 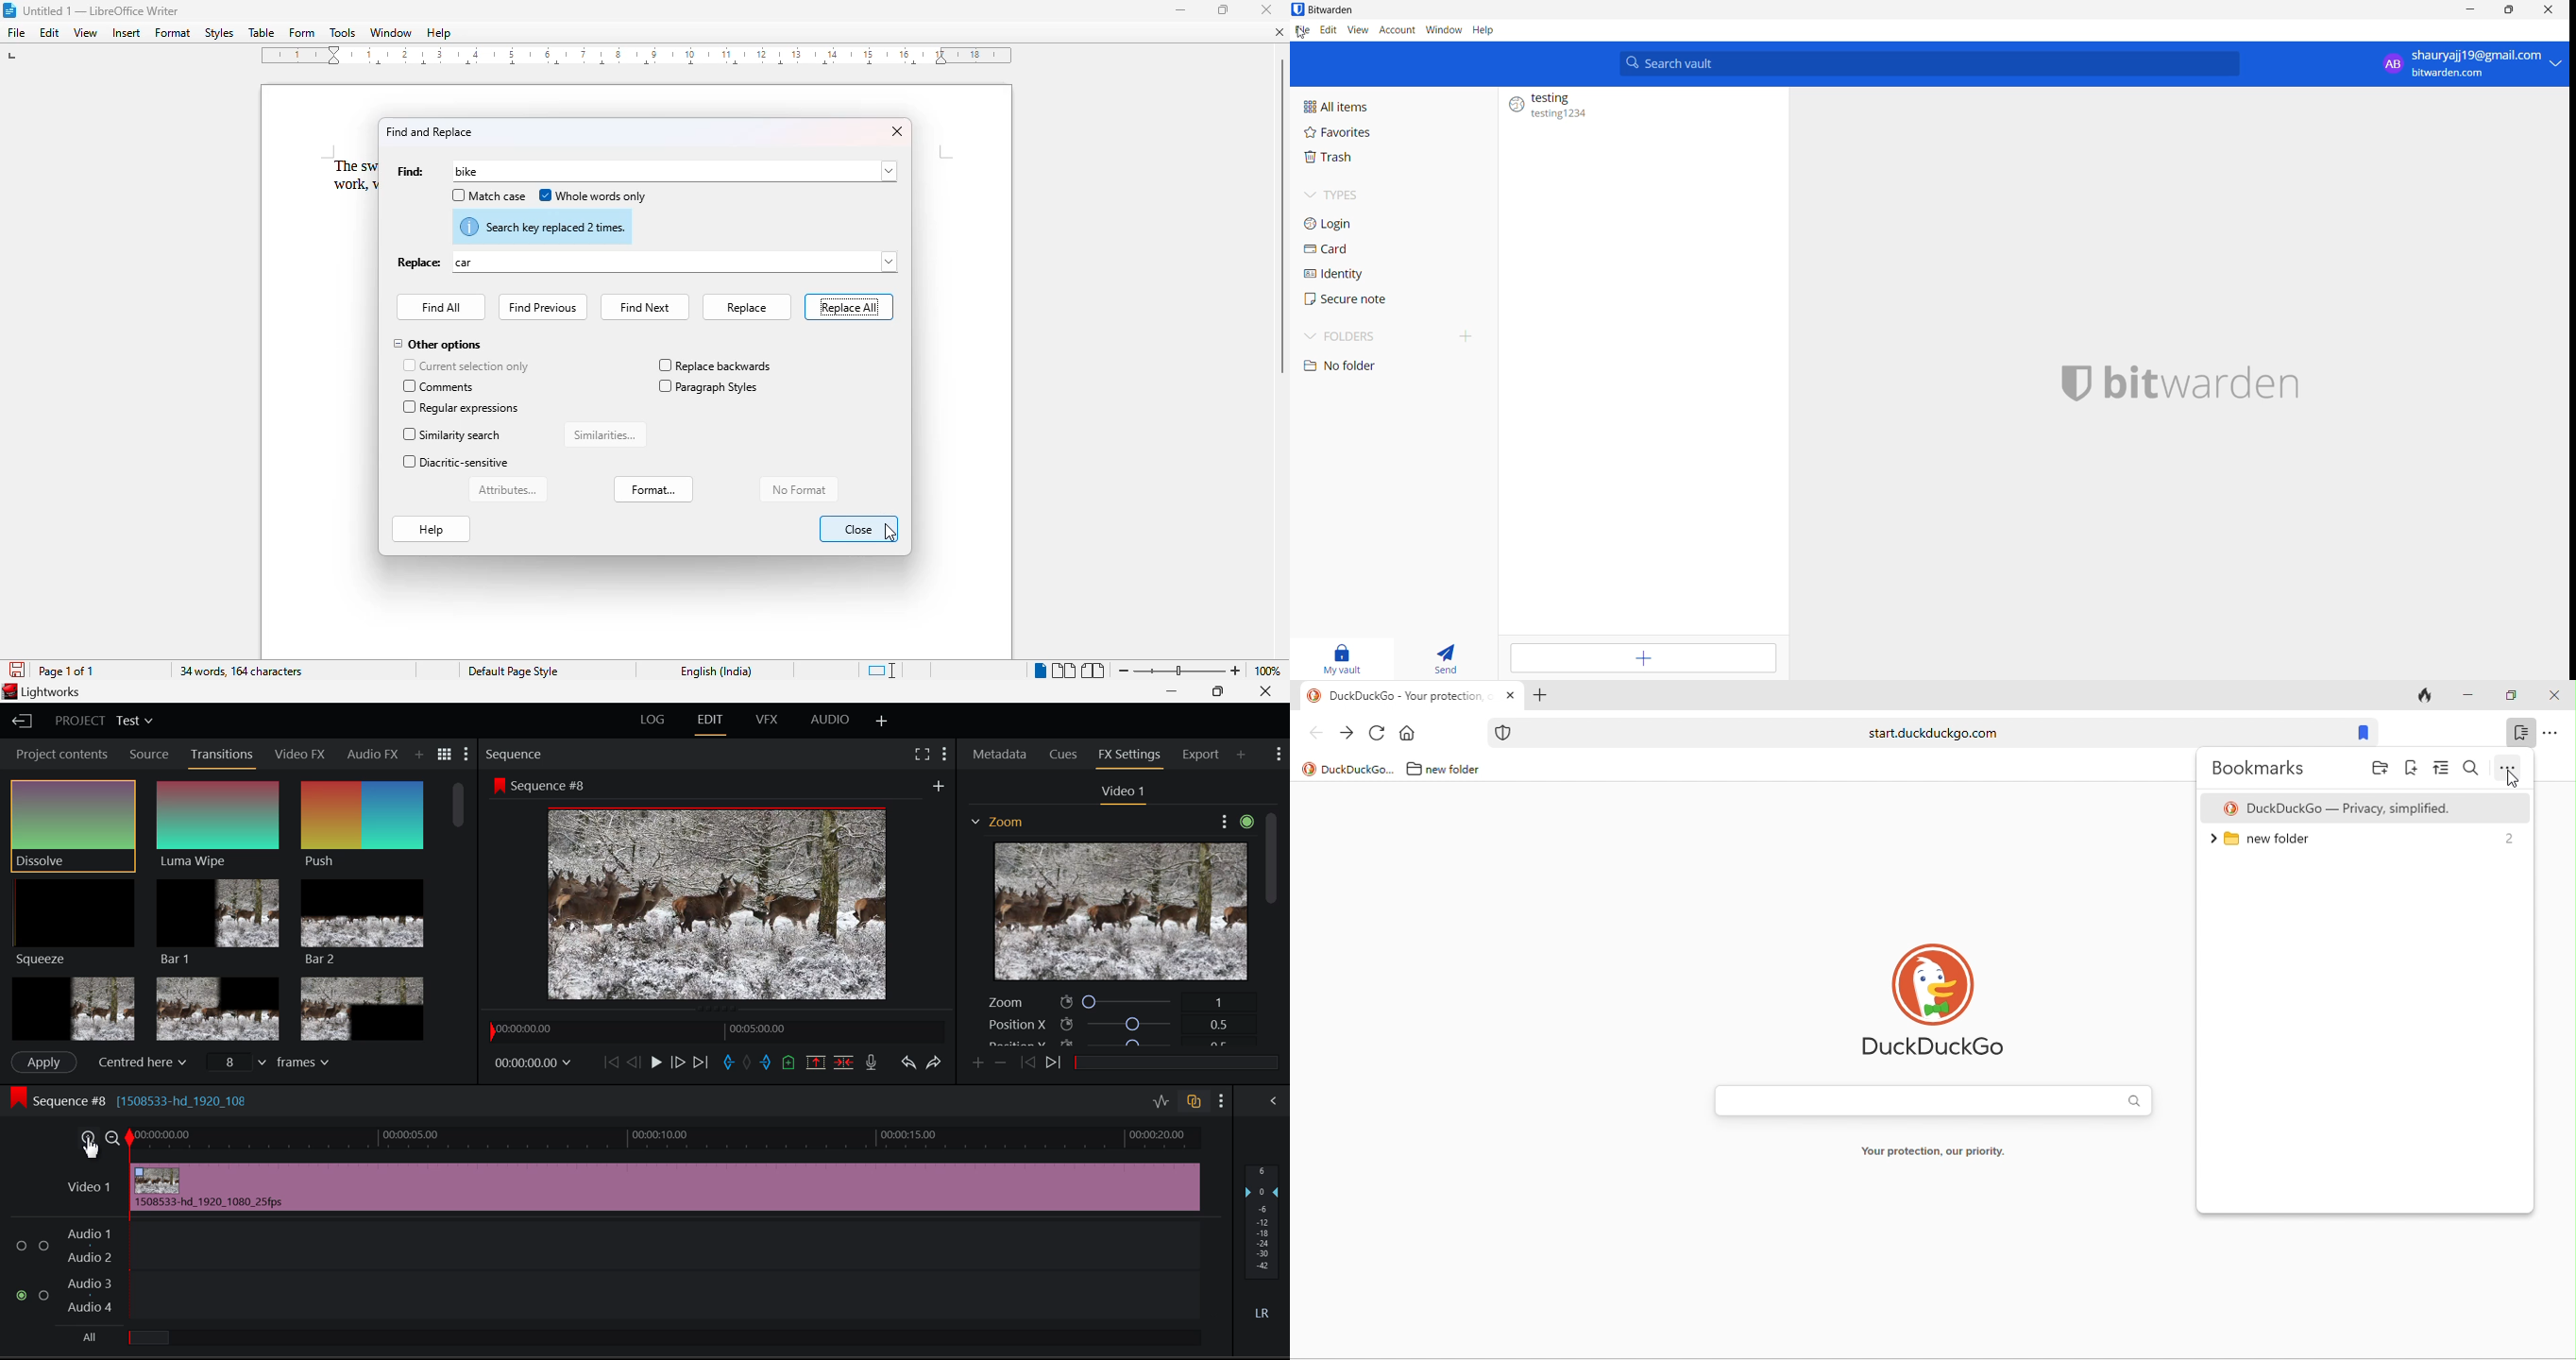 What do you see at coordinates (830, 718) in the screenshot?
I see `AUDIO Layout` at bounding box center [830, 718].